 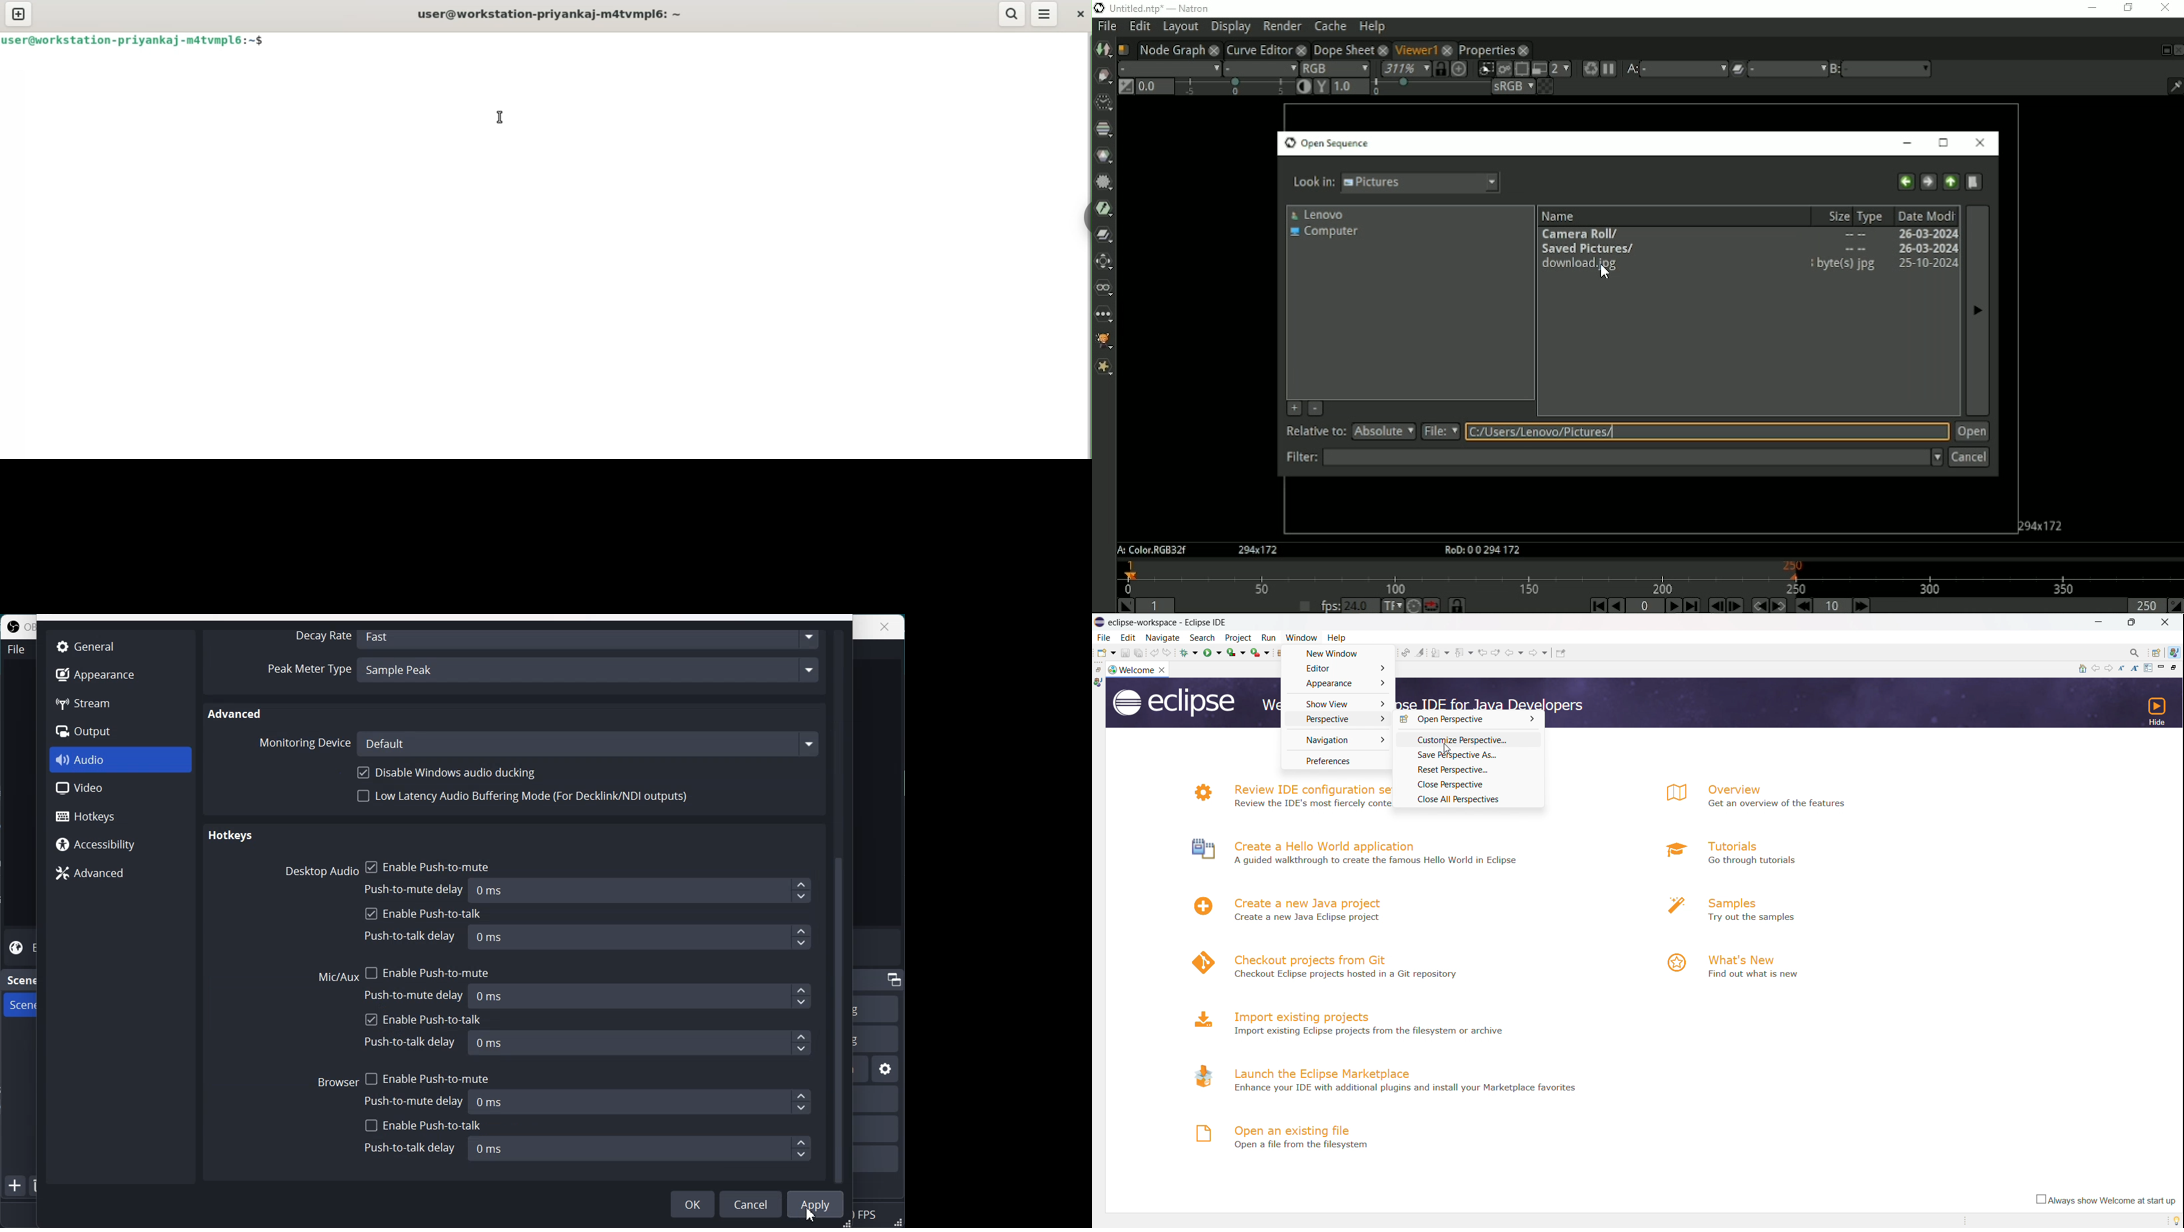 What do you see at coordinates (95, 732) in the screenshot?
I see `Output` at bounding box center [95, 732].